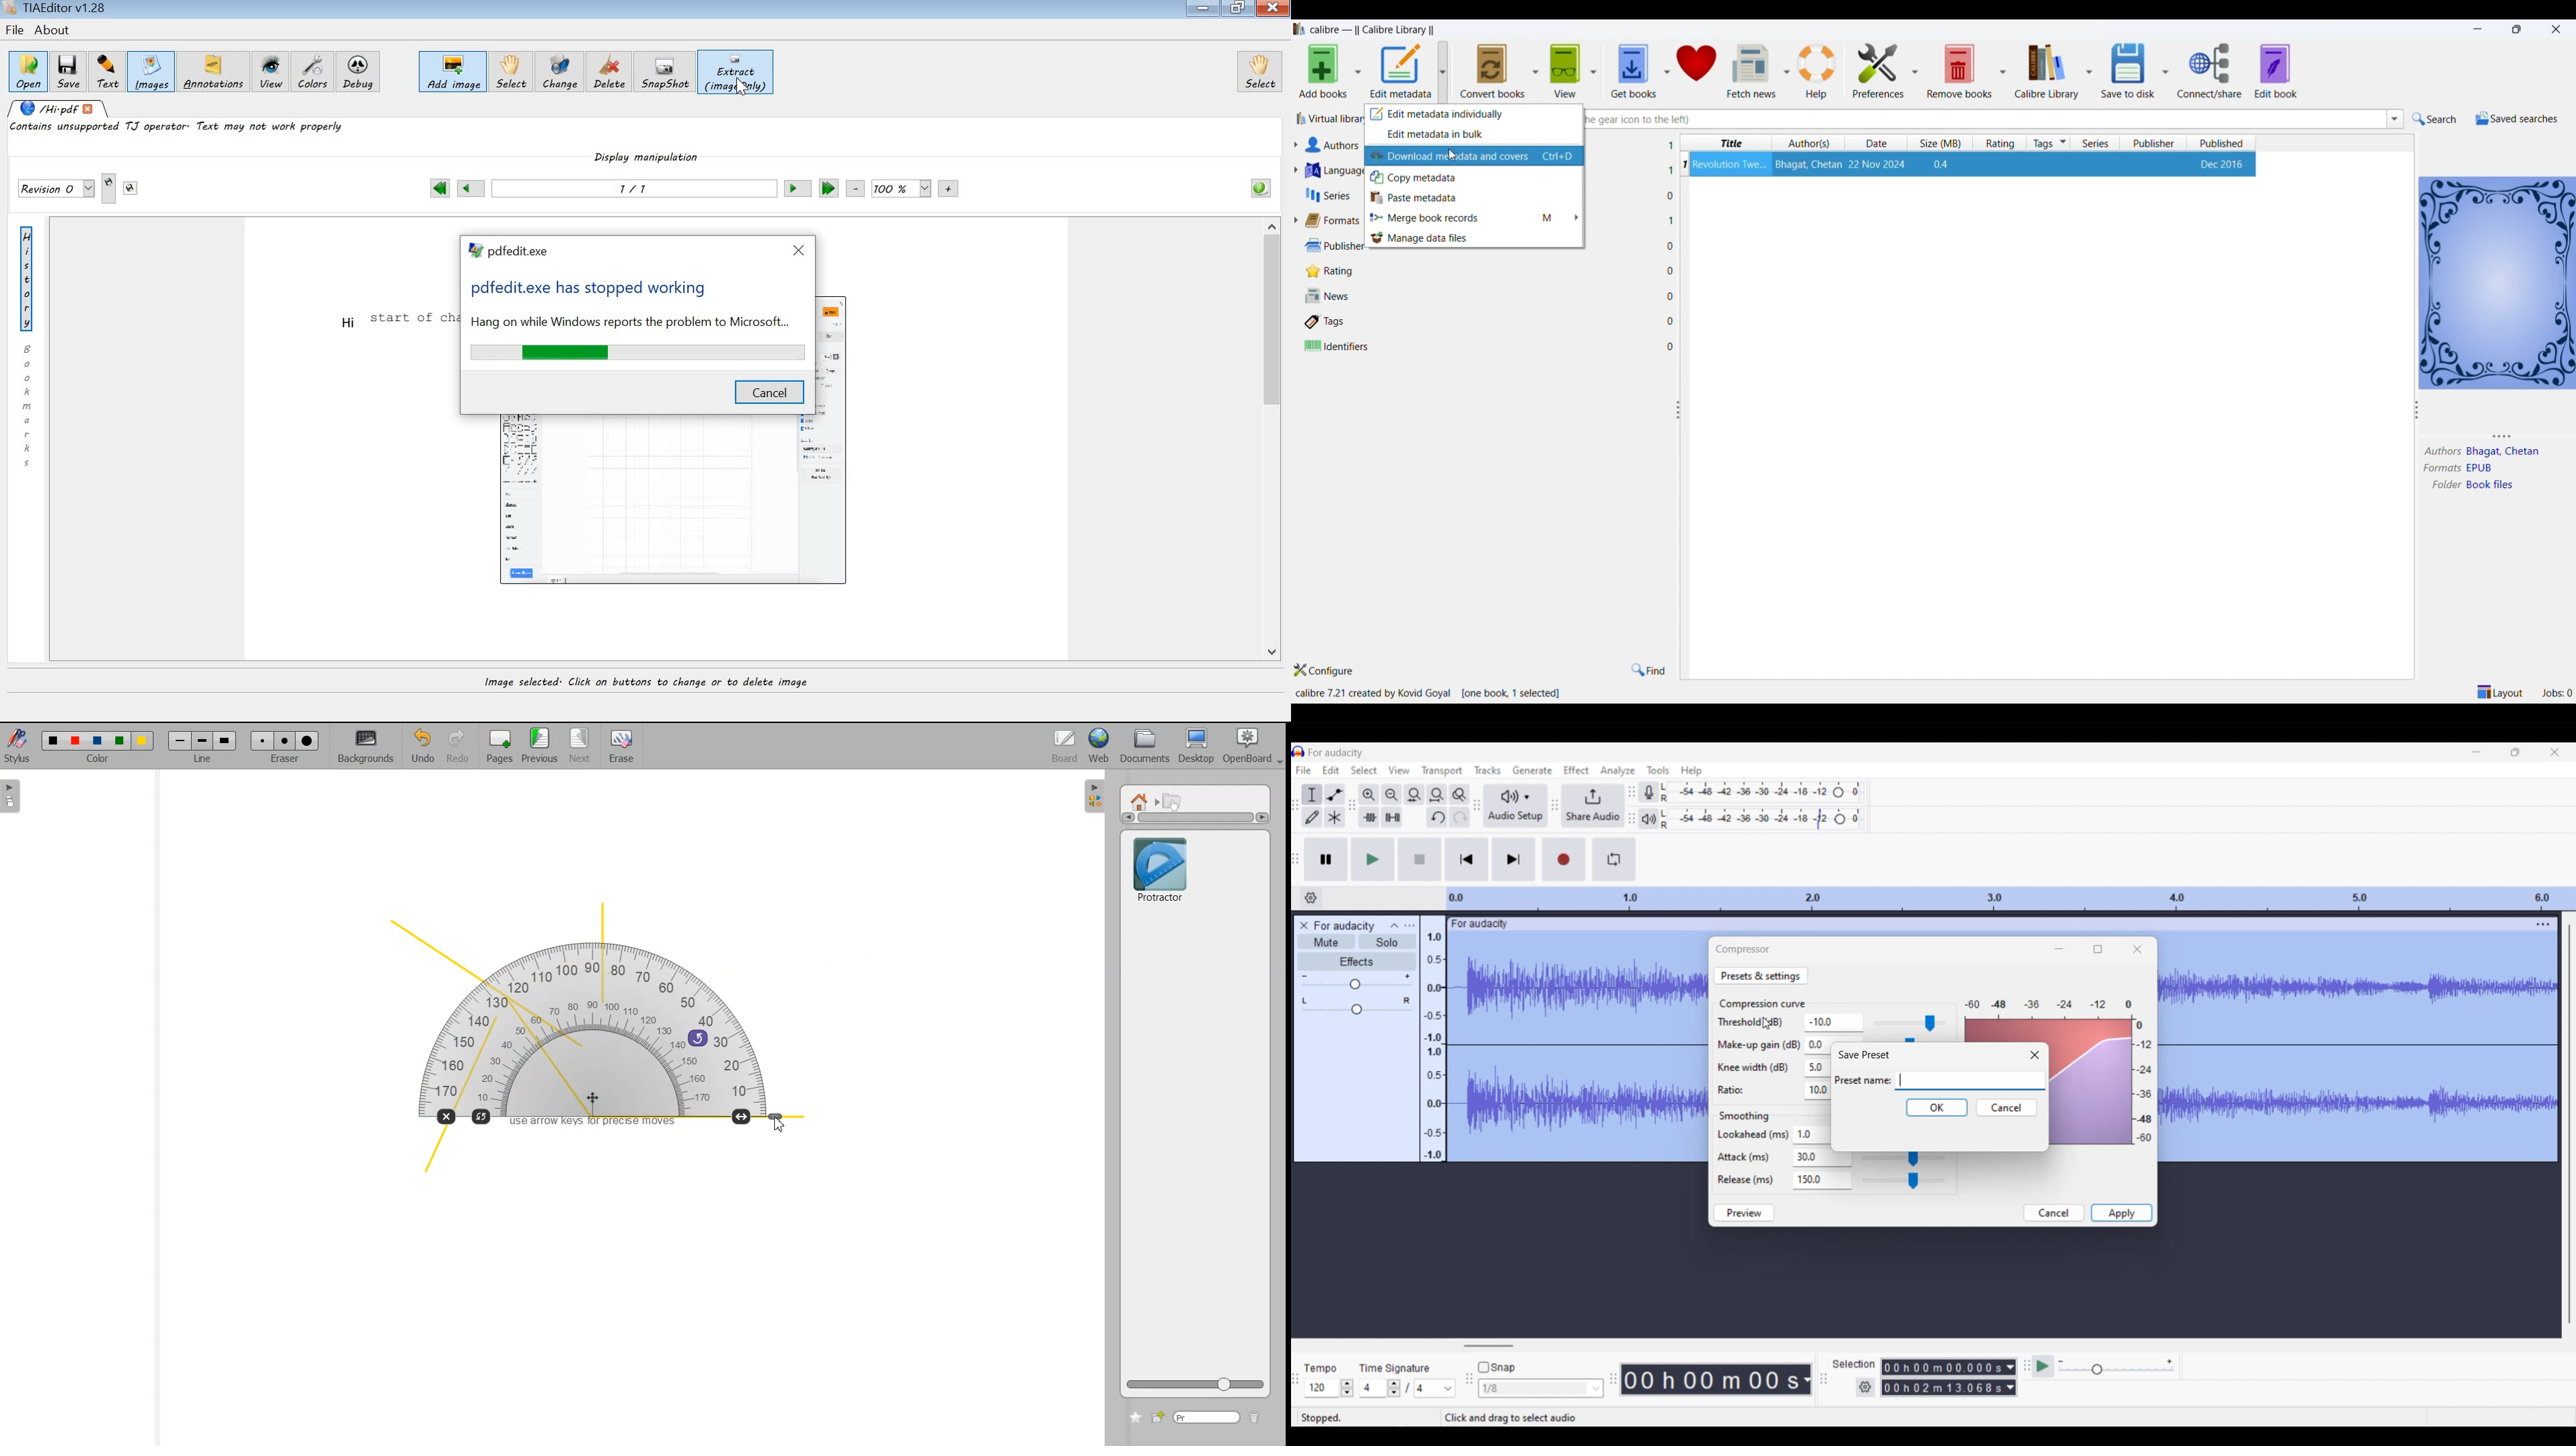  I want to click on format type, so click(2486, 469).